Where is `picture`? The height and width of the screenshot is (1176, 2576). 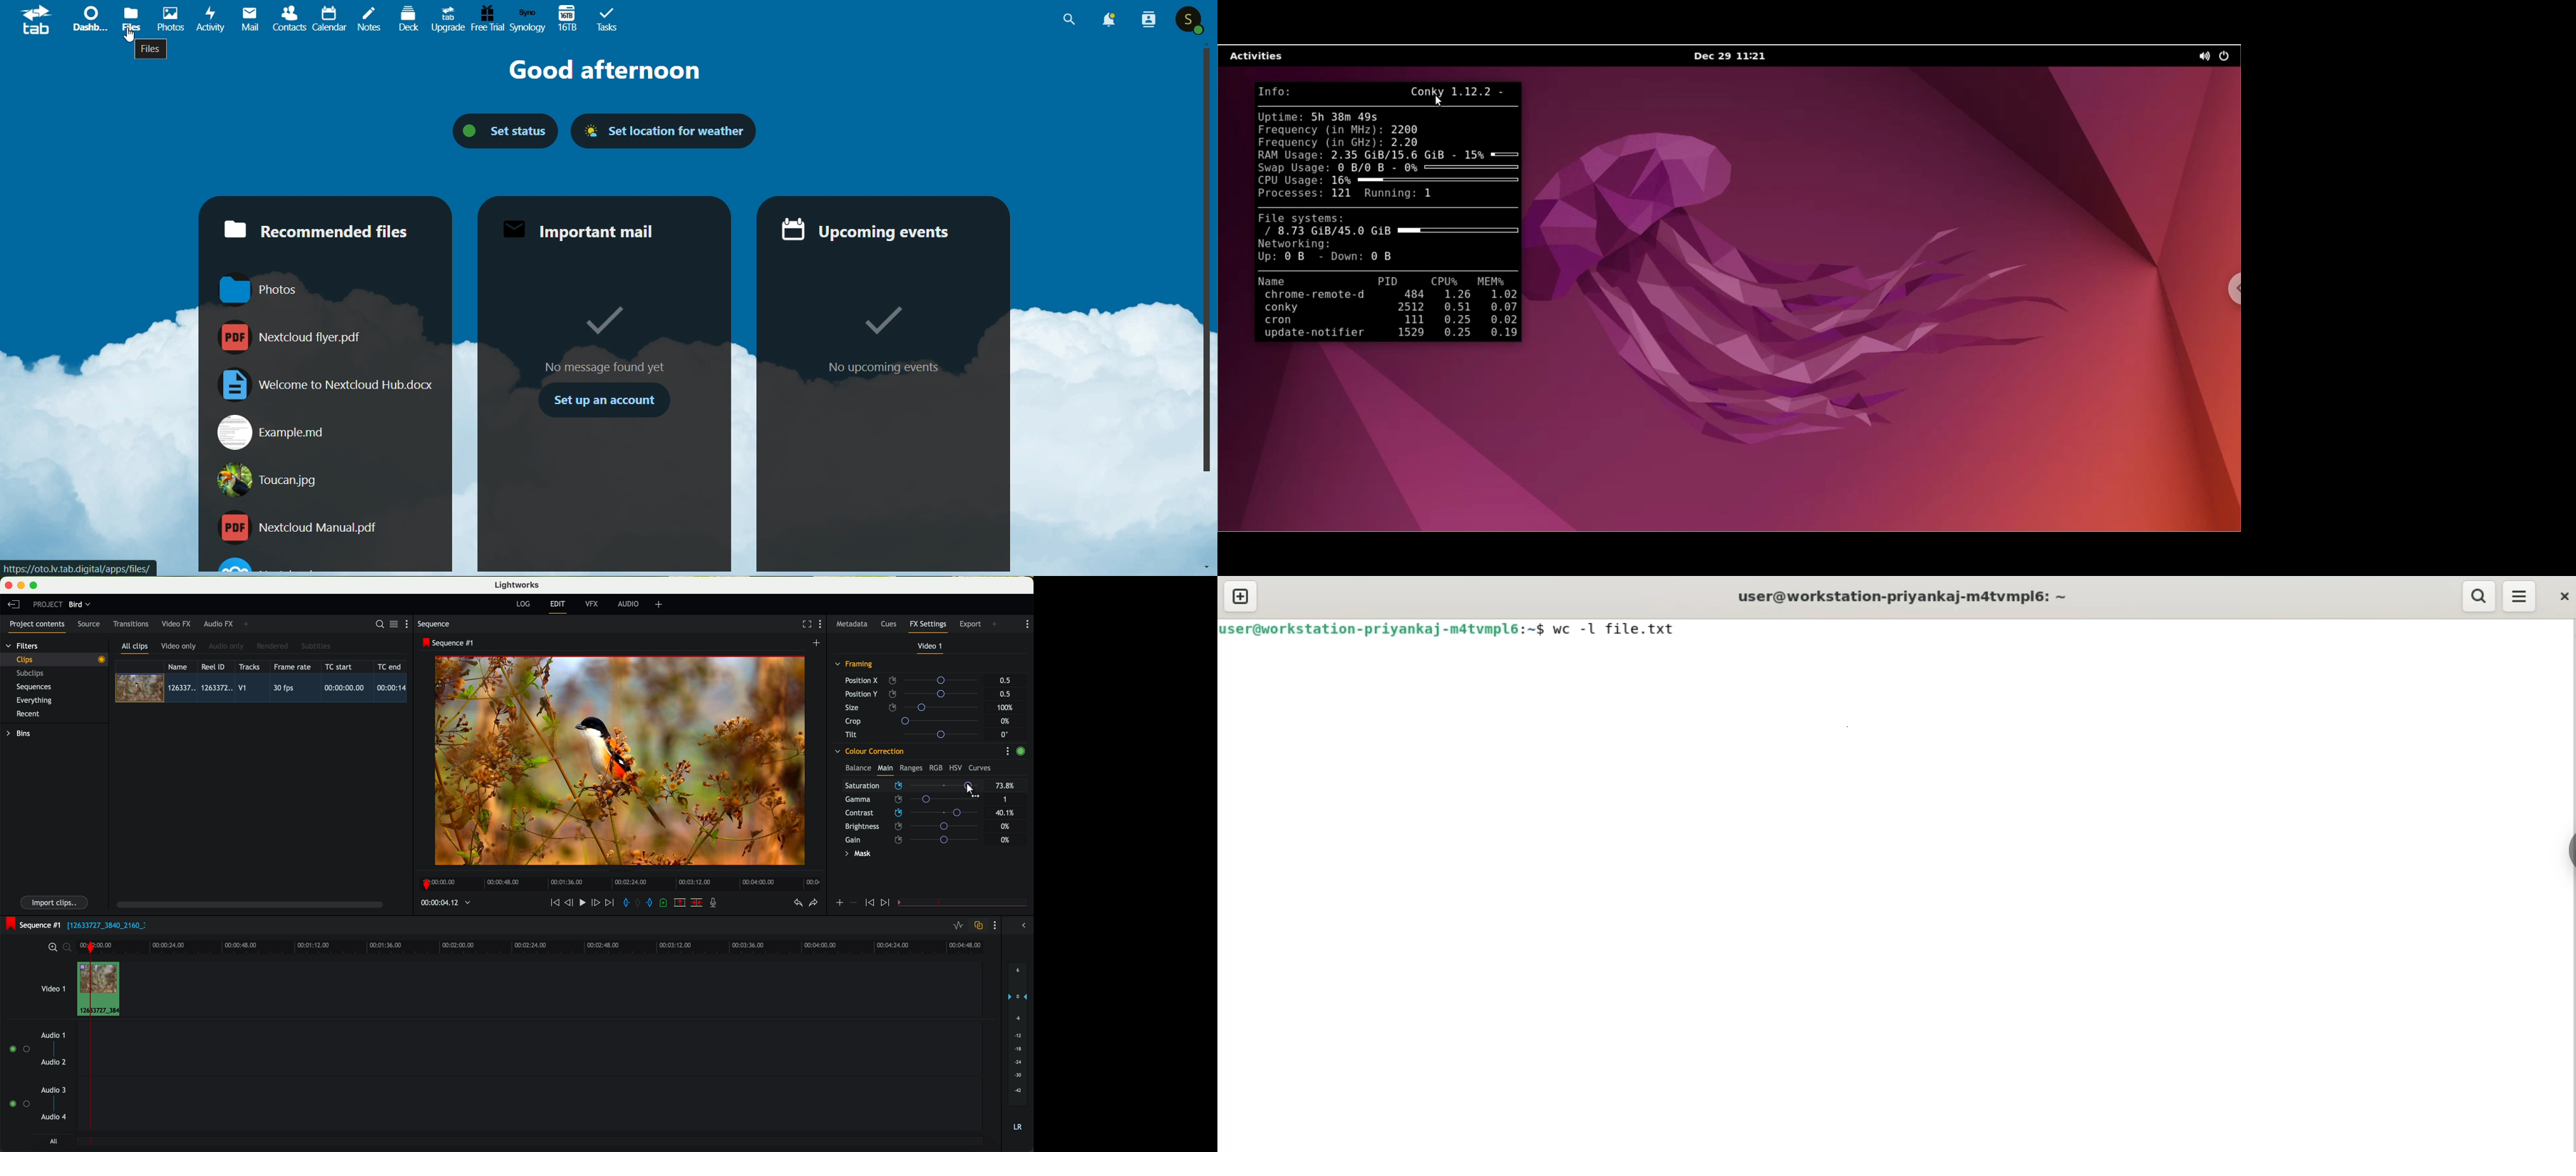 picture is located at coordinates (171, 20).